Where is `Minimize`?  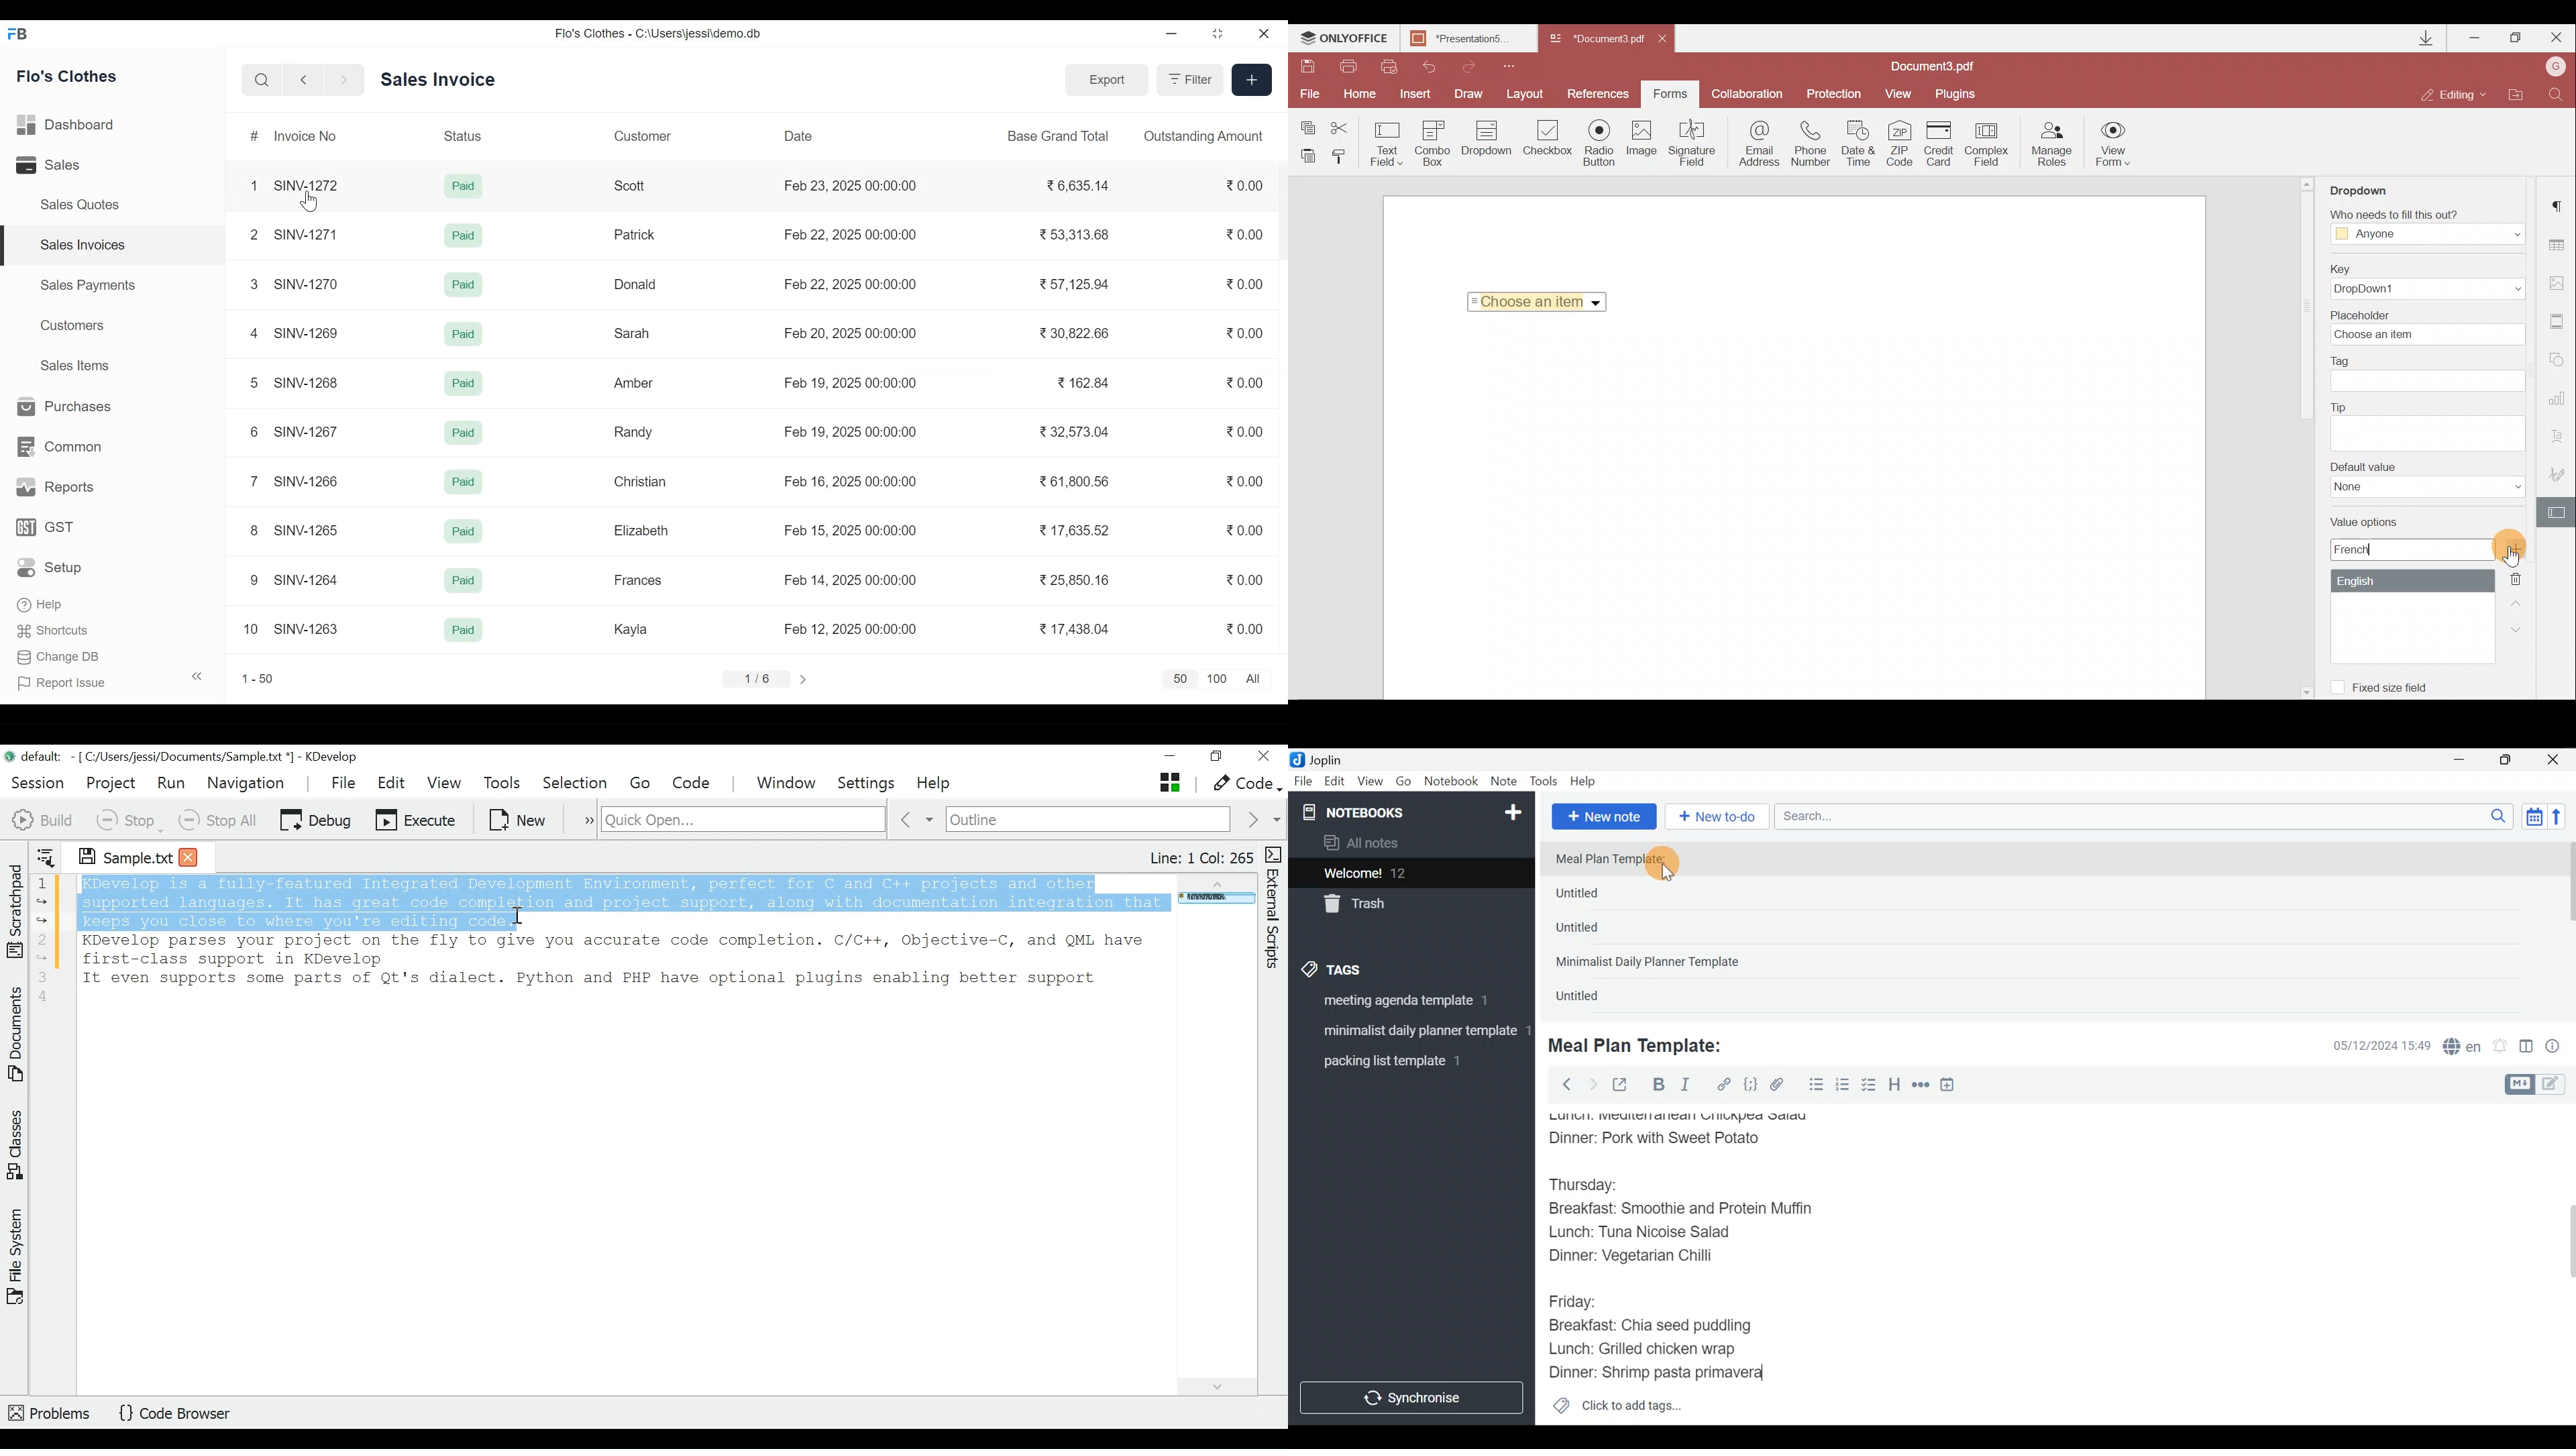
Minimize is located at coordinates (1172, 34).